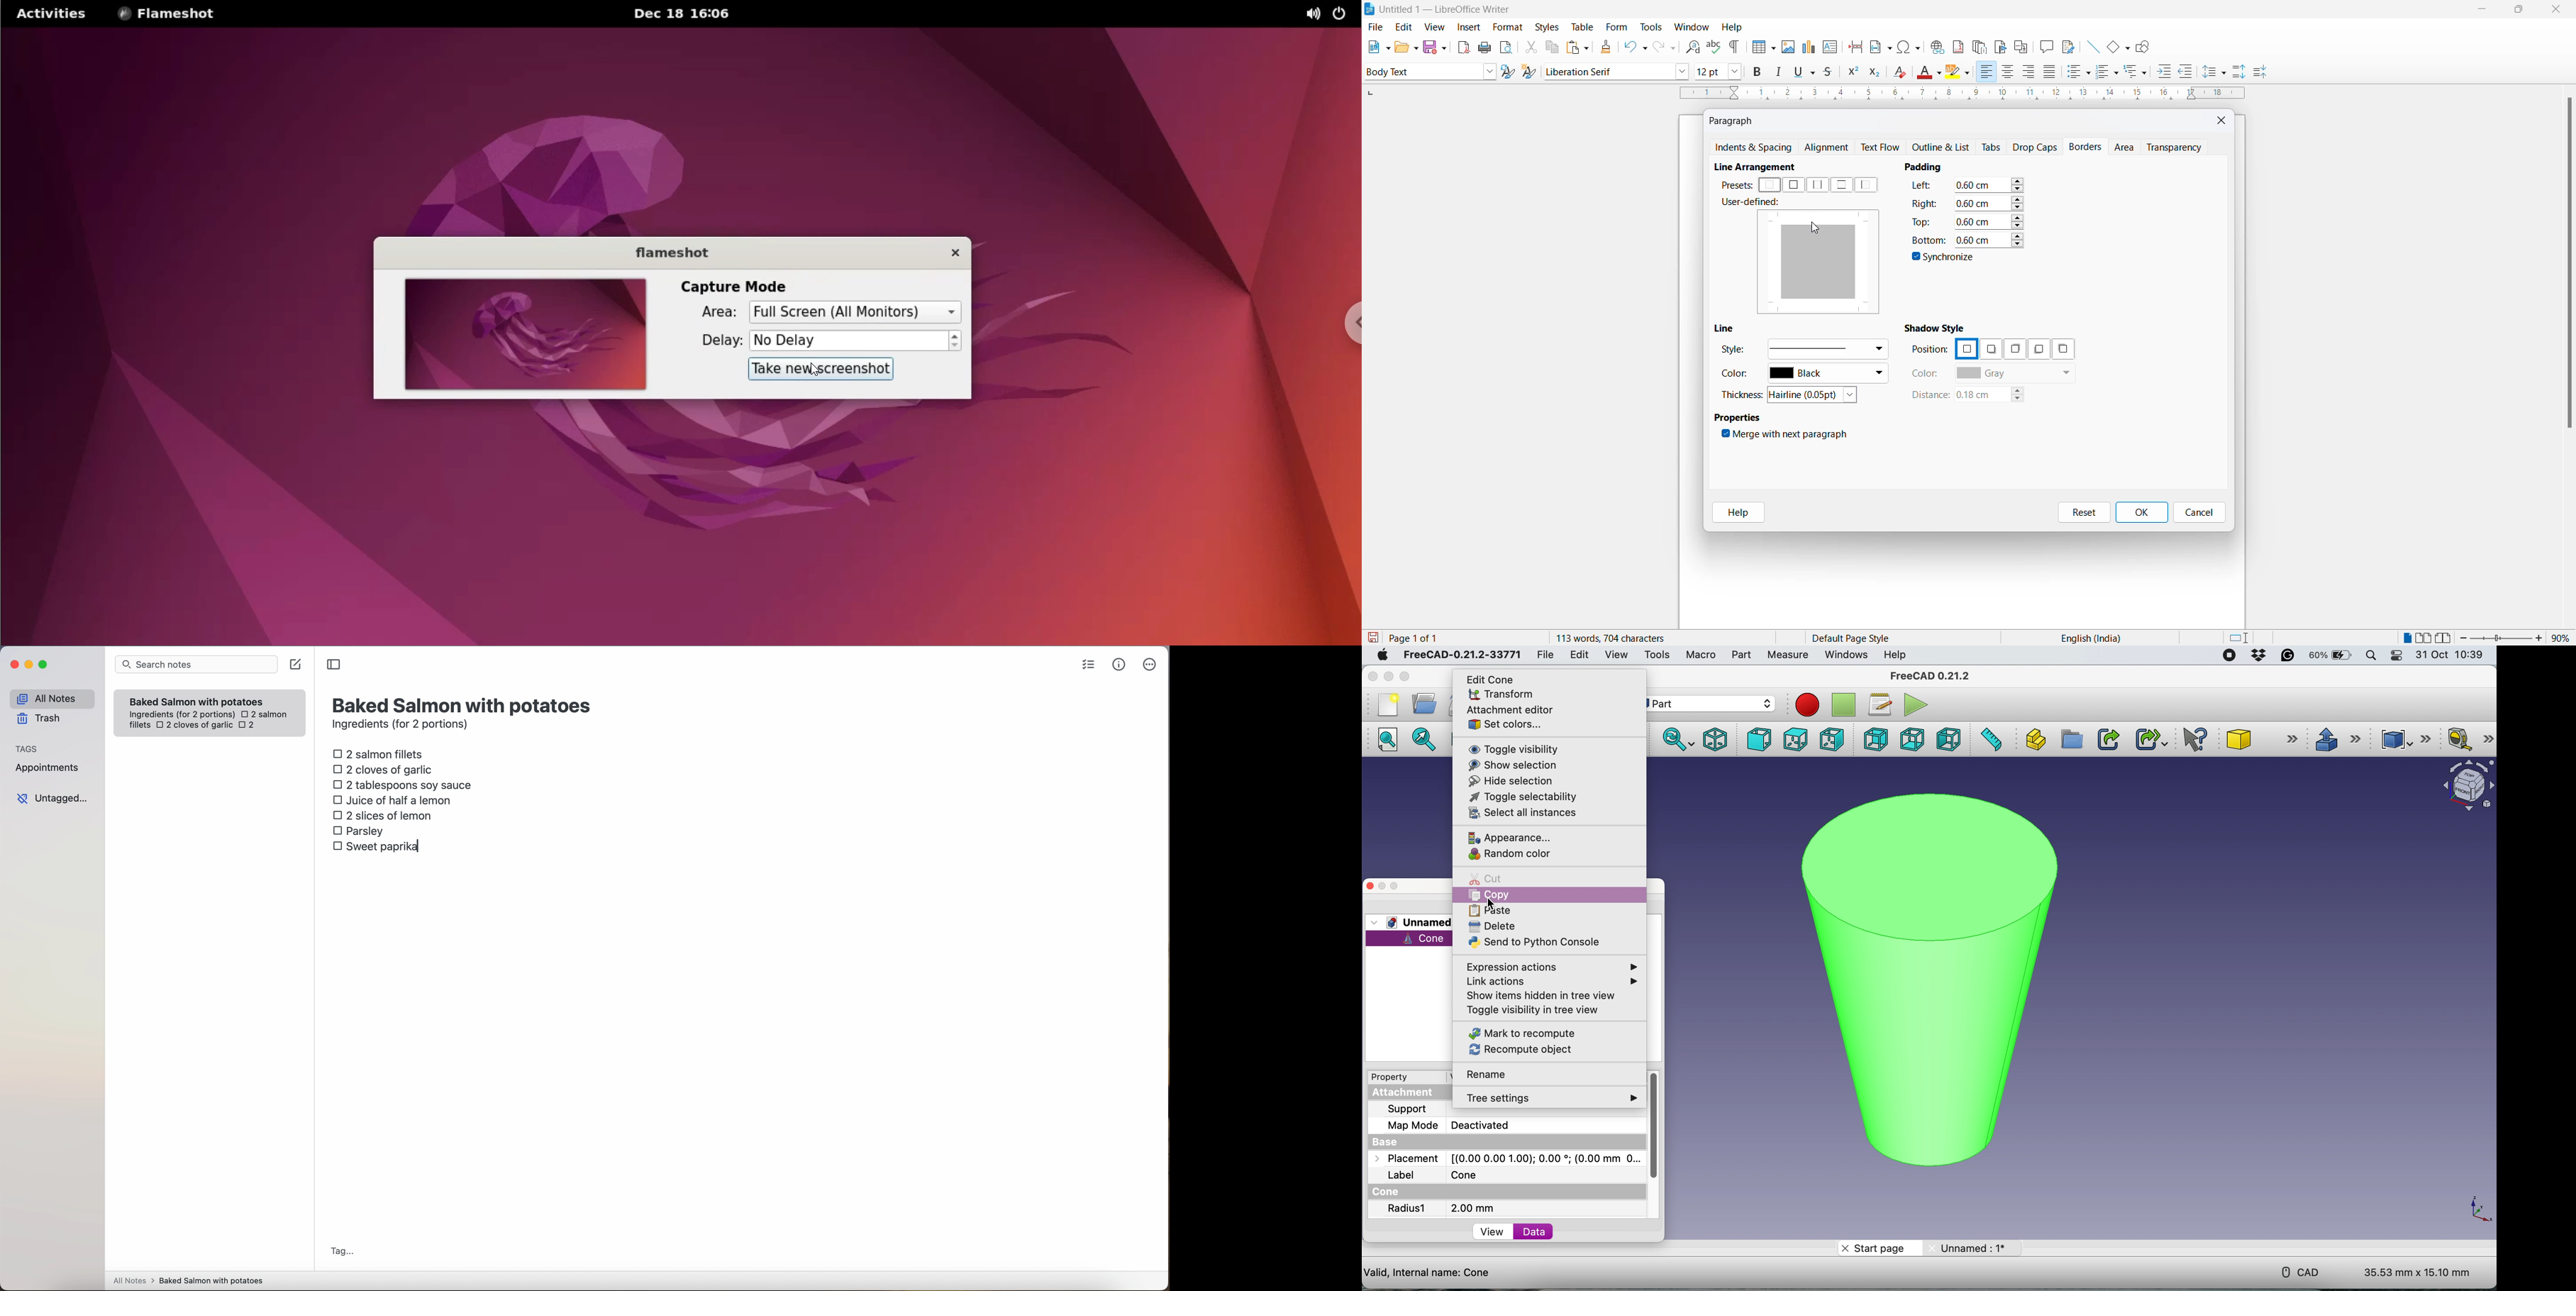 This screenshot has width=2576, height=1316. I want to click on single page view, so click(2406, 638).